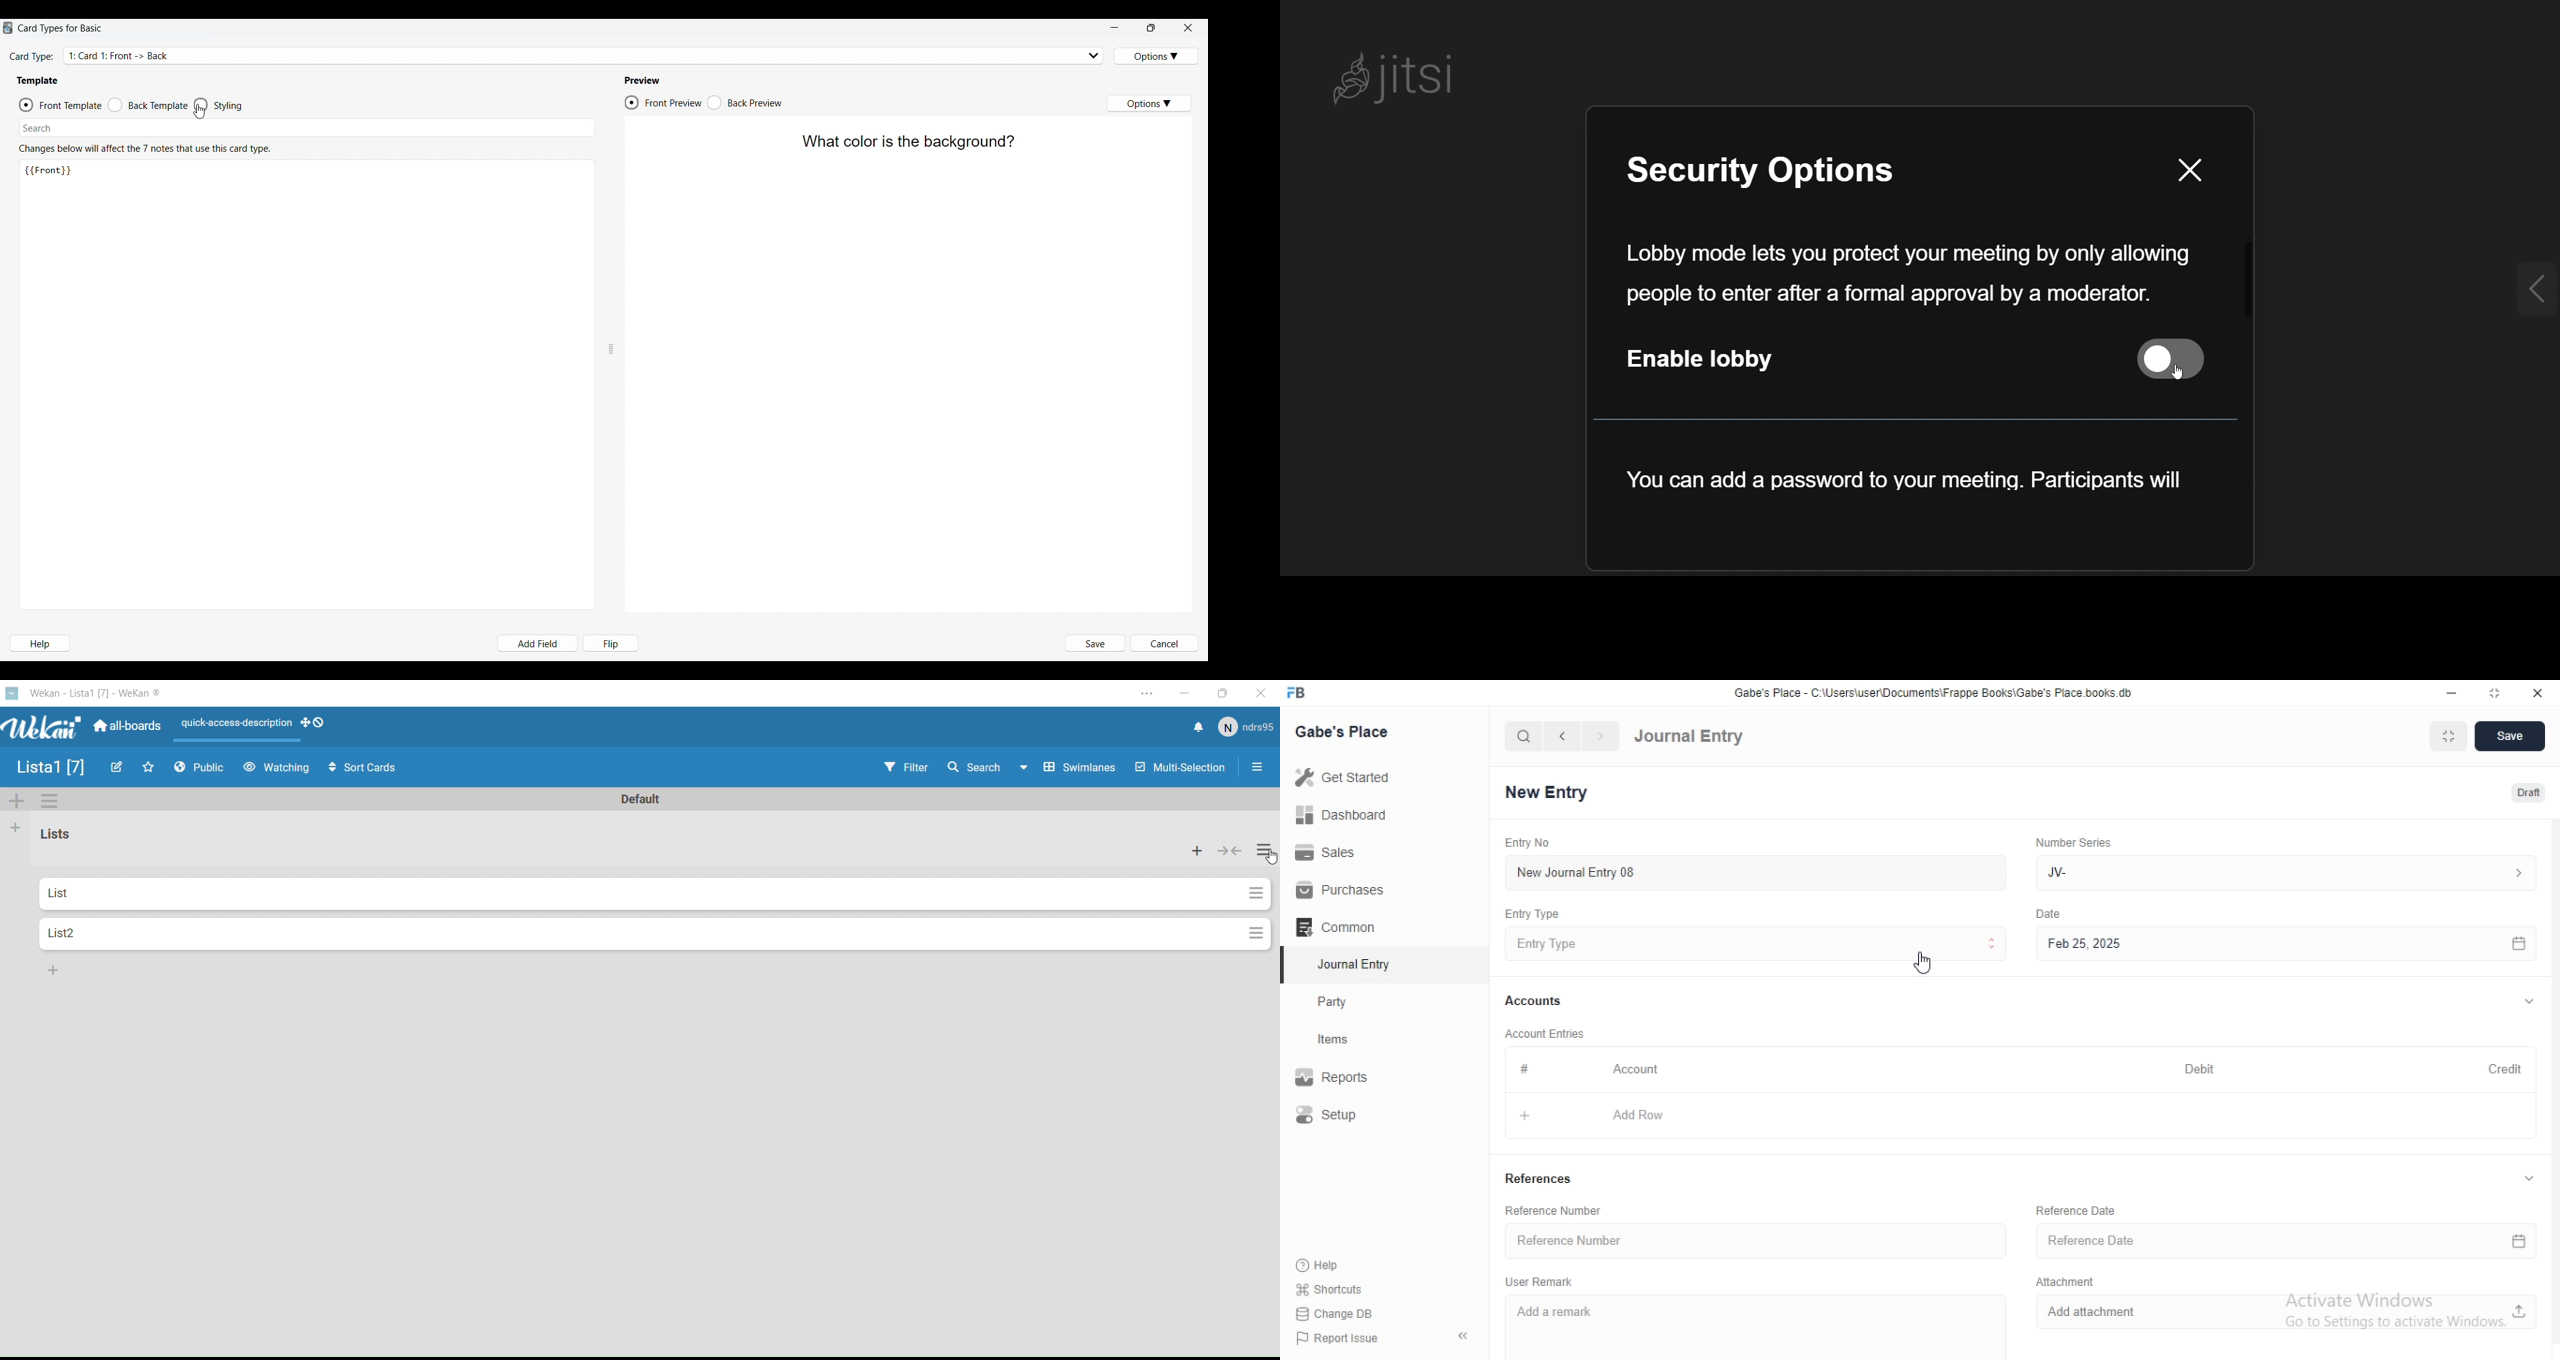  Describe the element at coordinates (148, 105) in the screenshot. I see `Back template` at that location.